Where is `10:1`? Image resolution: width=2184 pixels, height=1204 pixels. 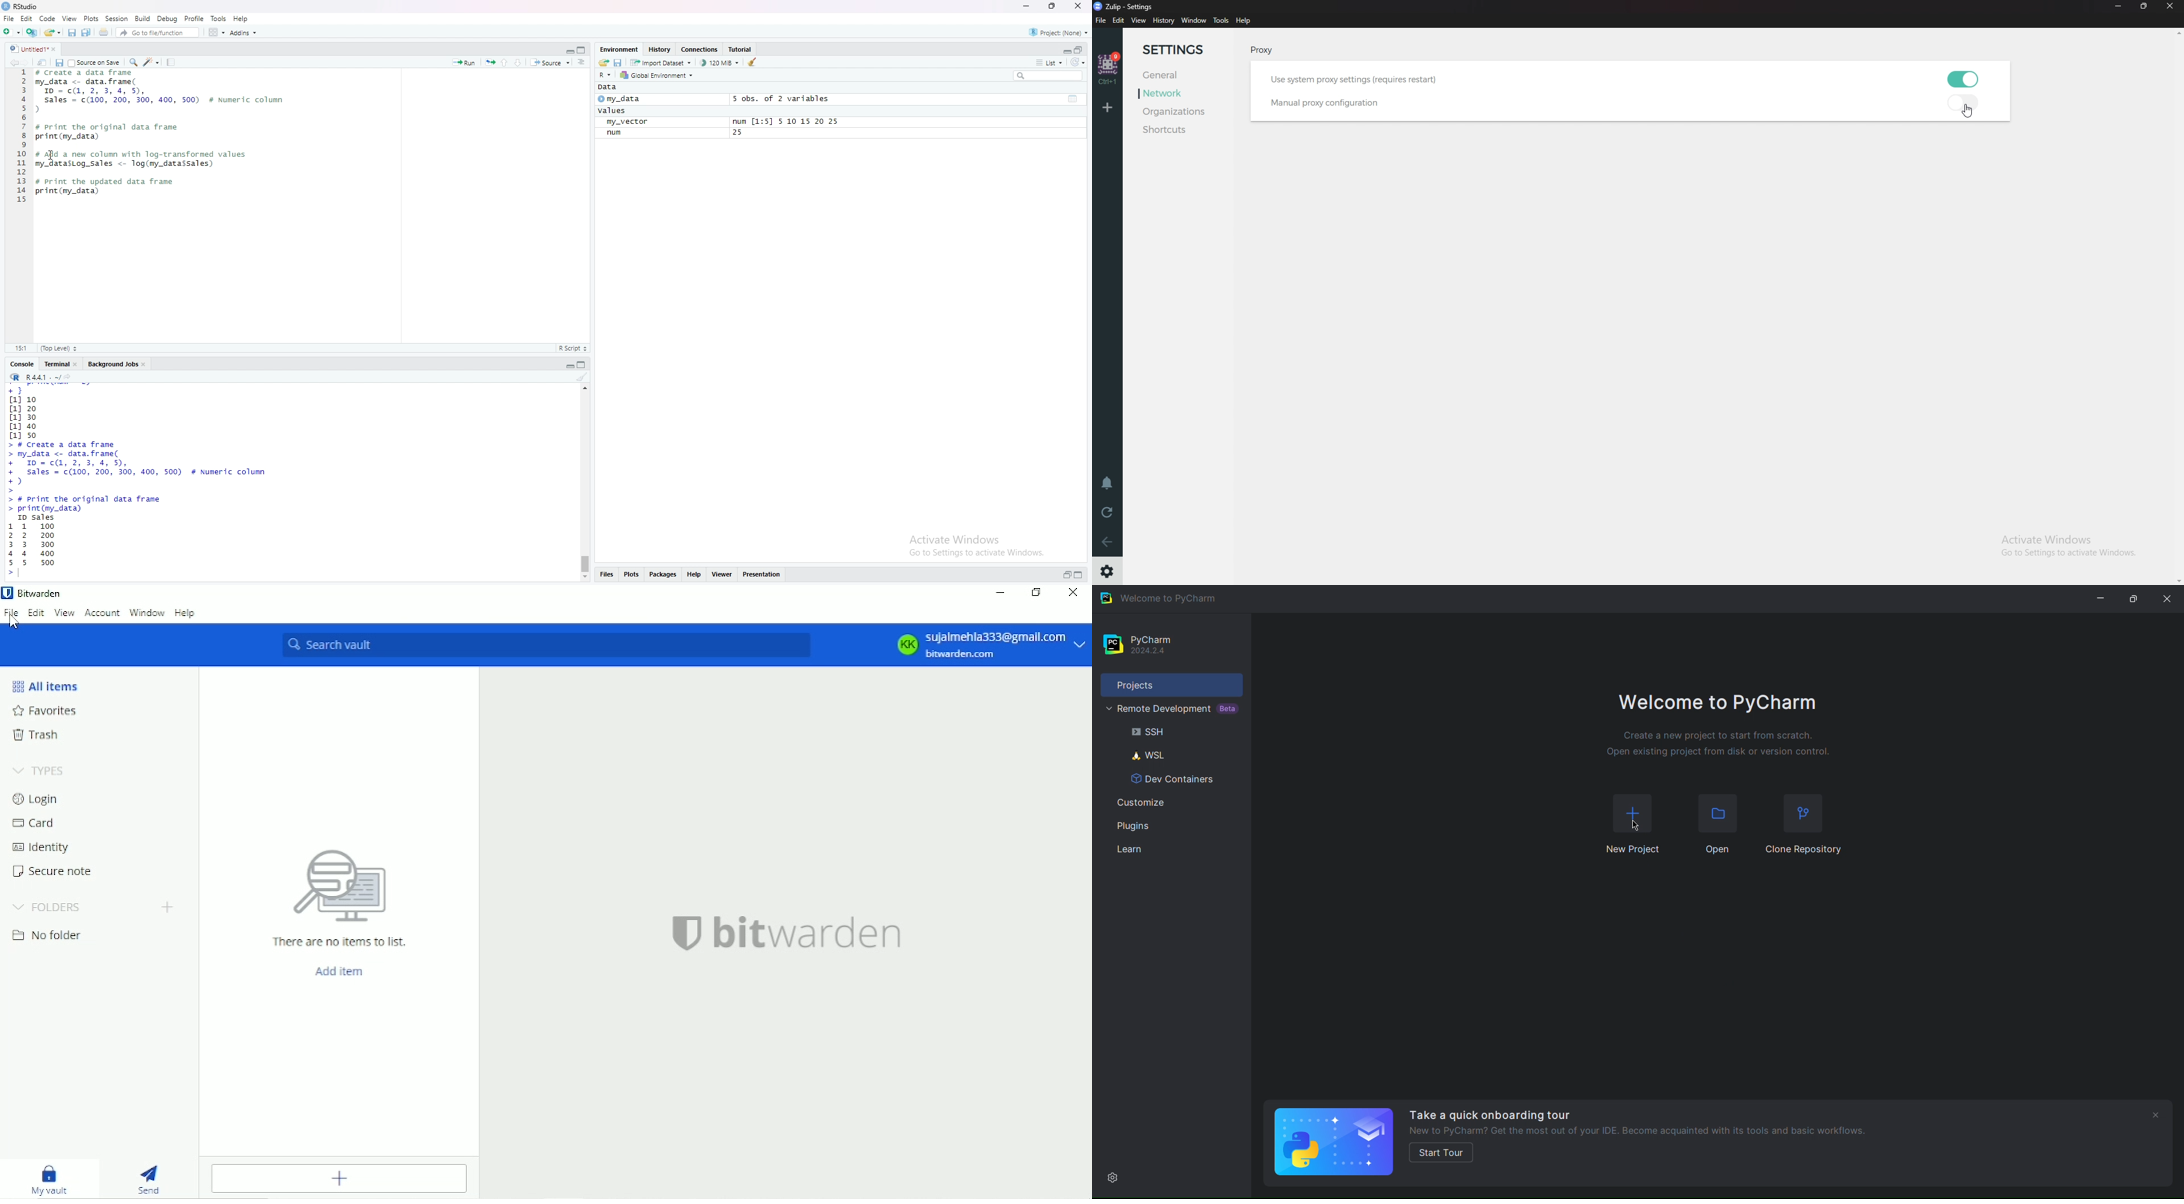 10:1 is located at coordinates (20, 349).